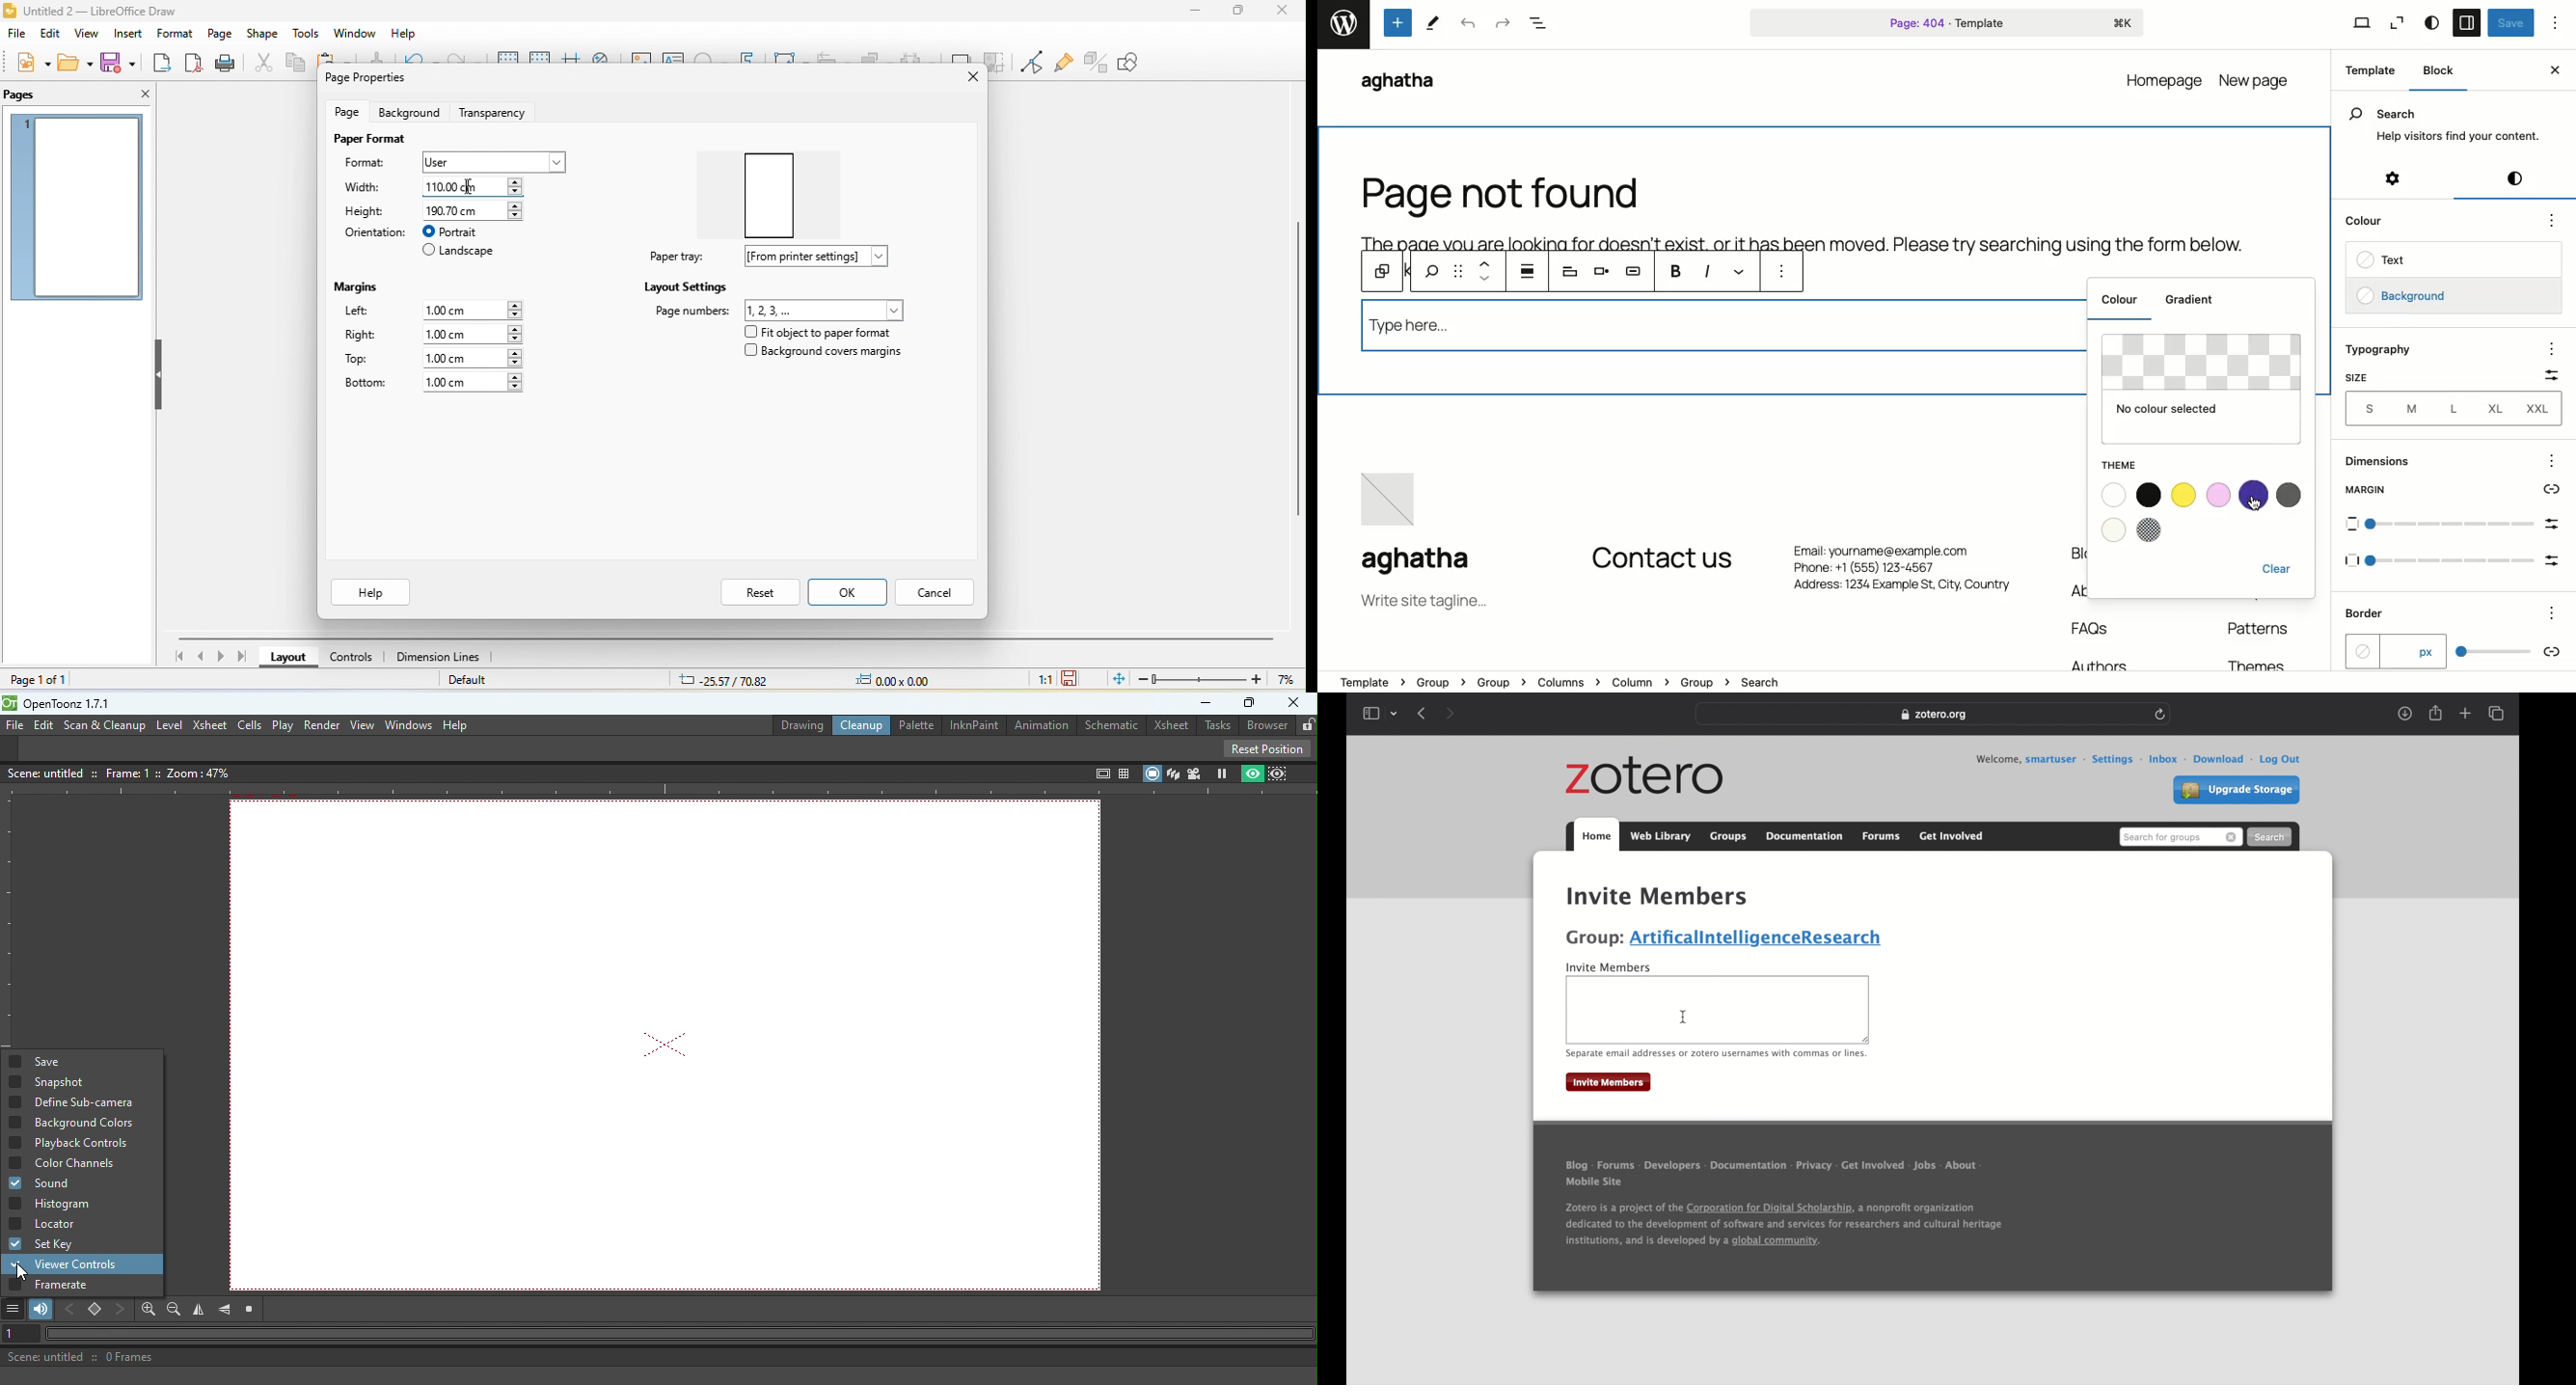  What do you see at coordinates (1570, 272) in the screenshot?
I see `Heading` at bounding box center [1570, 272].